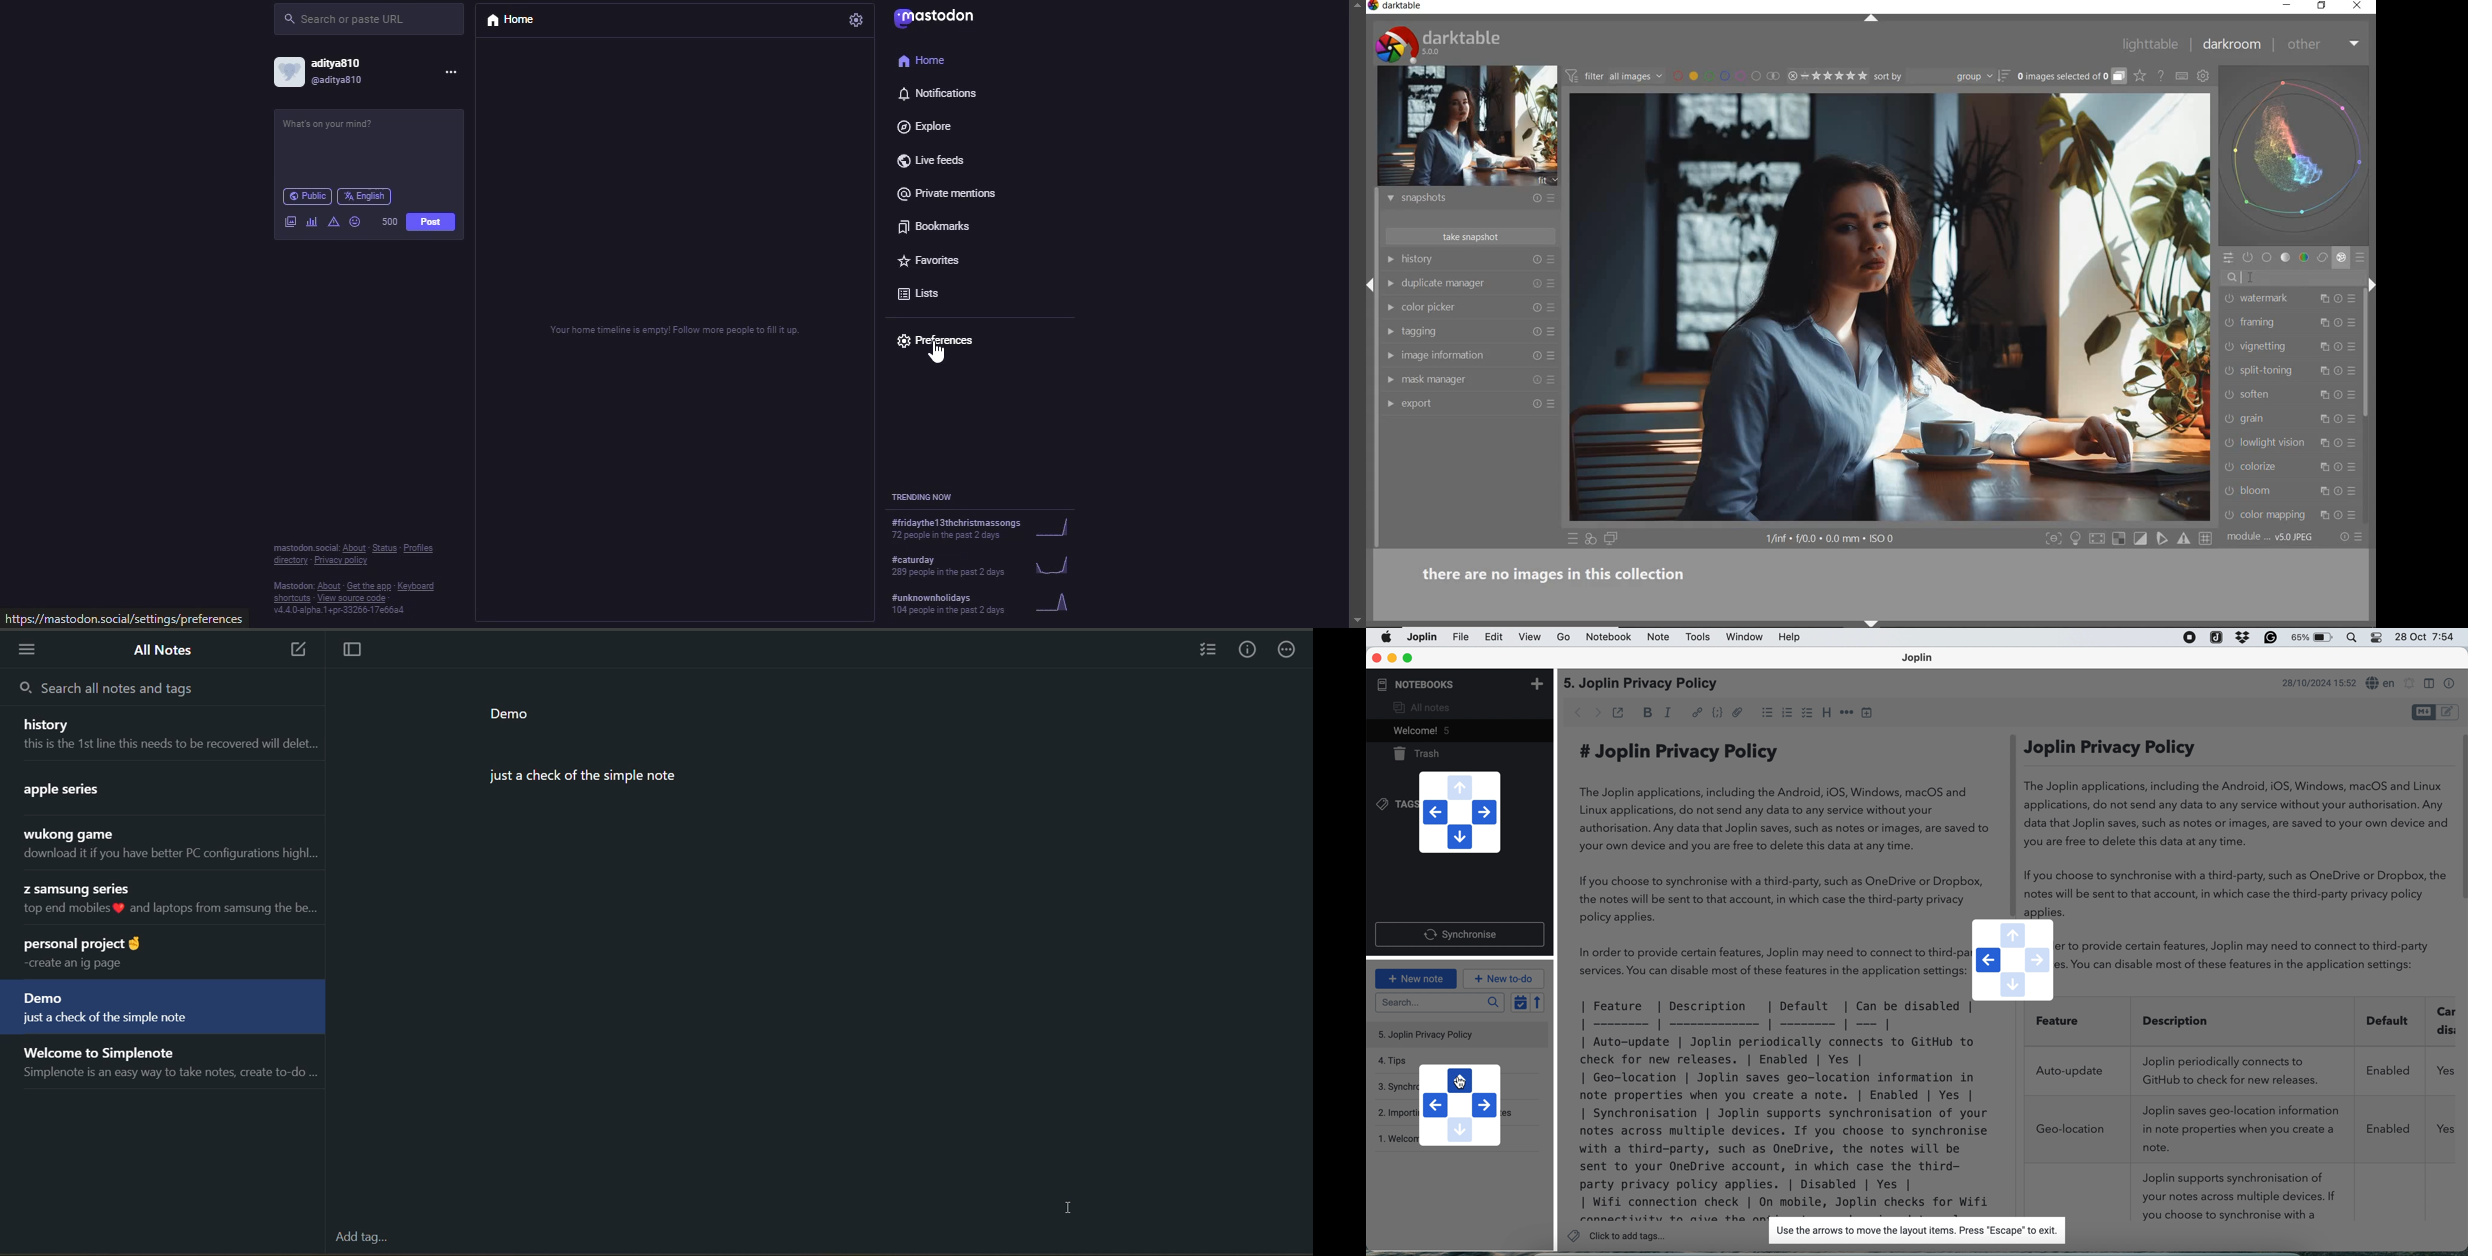  Describe the element at coordinates (1553, 404) in the screenshot. I see `preset and preferences` at that location.